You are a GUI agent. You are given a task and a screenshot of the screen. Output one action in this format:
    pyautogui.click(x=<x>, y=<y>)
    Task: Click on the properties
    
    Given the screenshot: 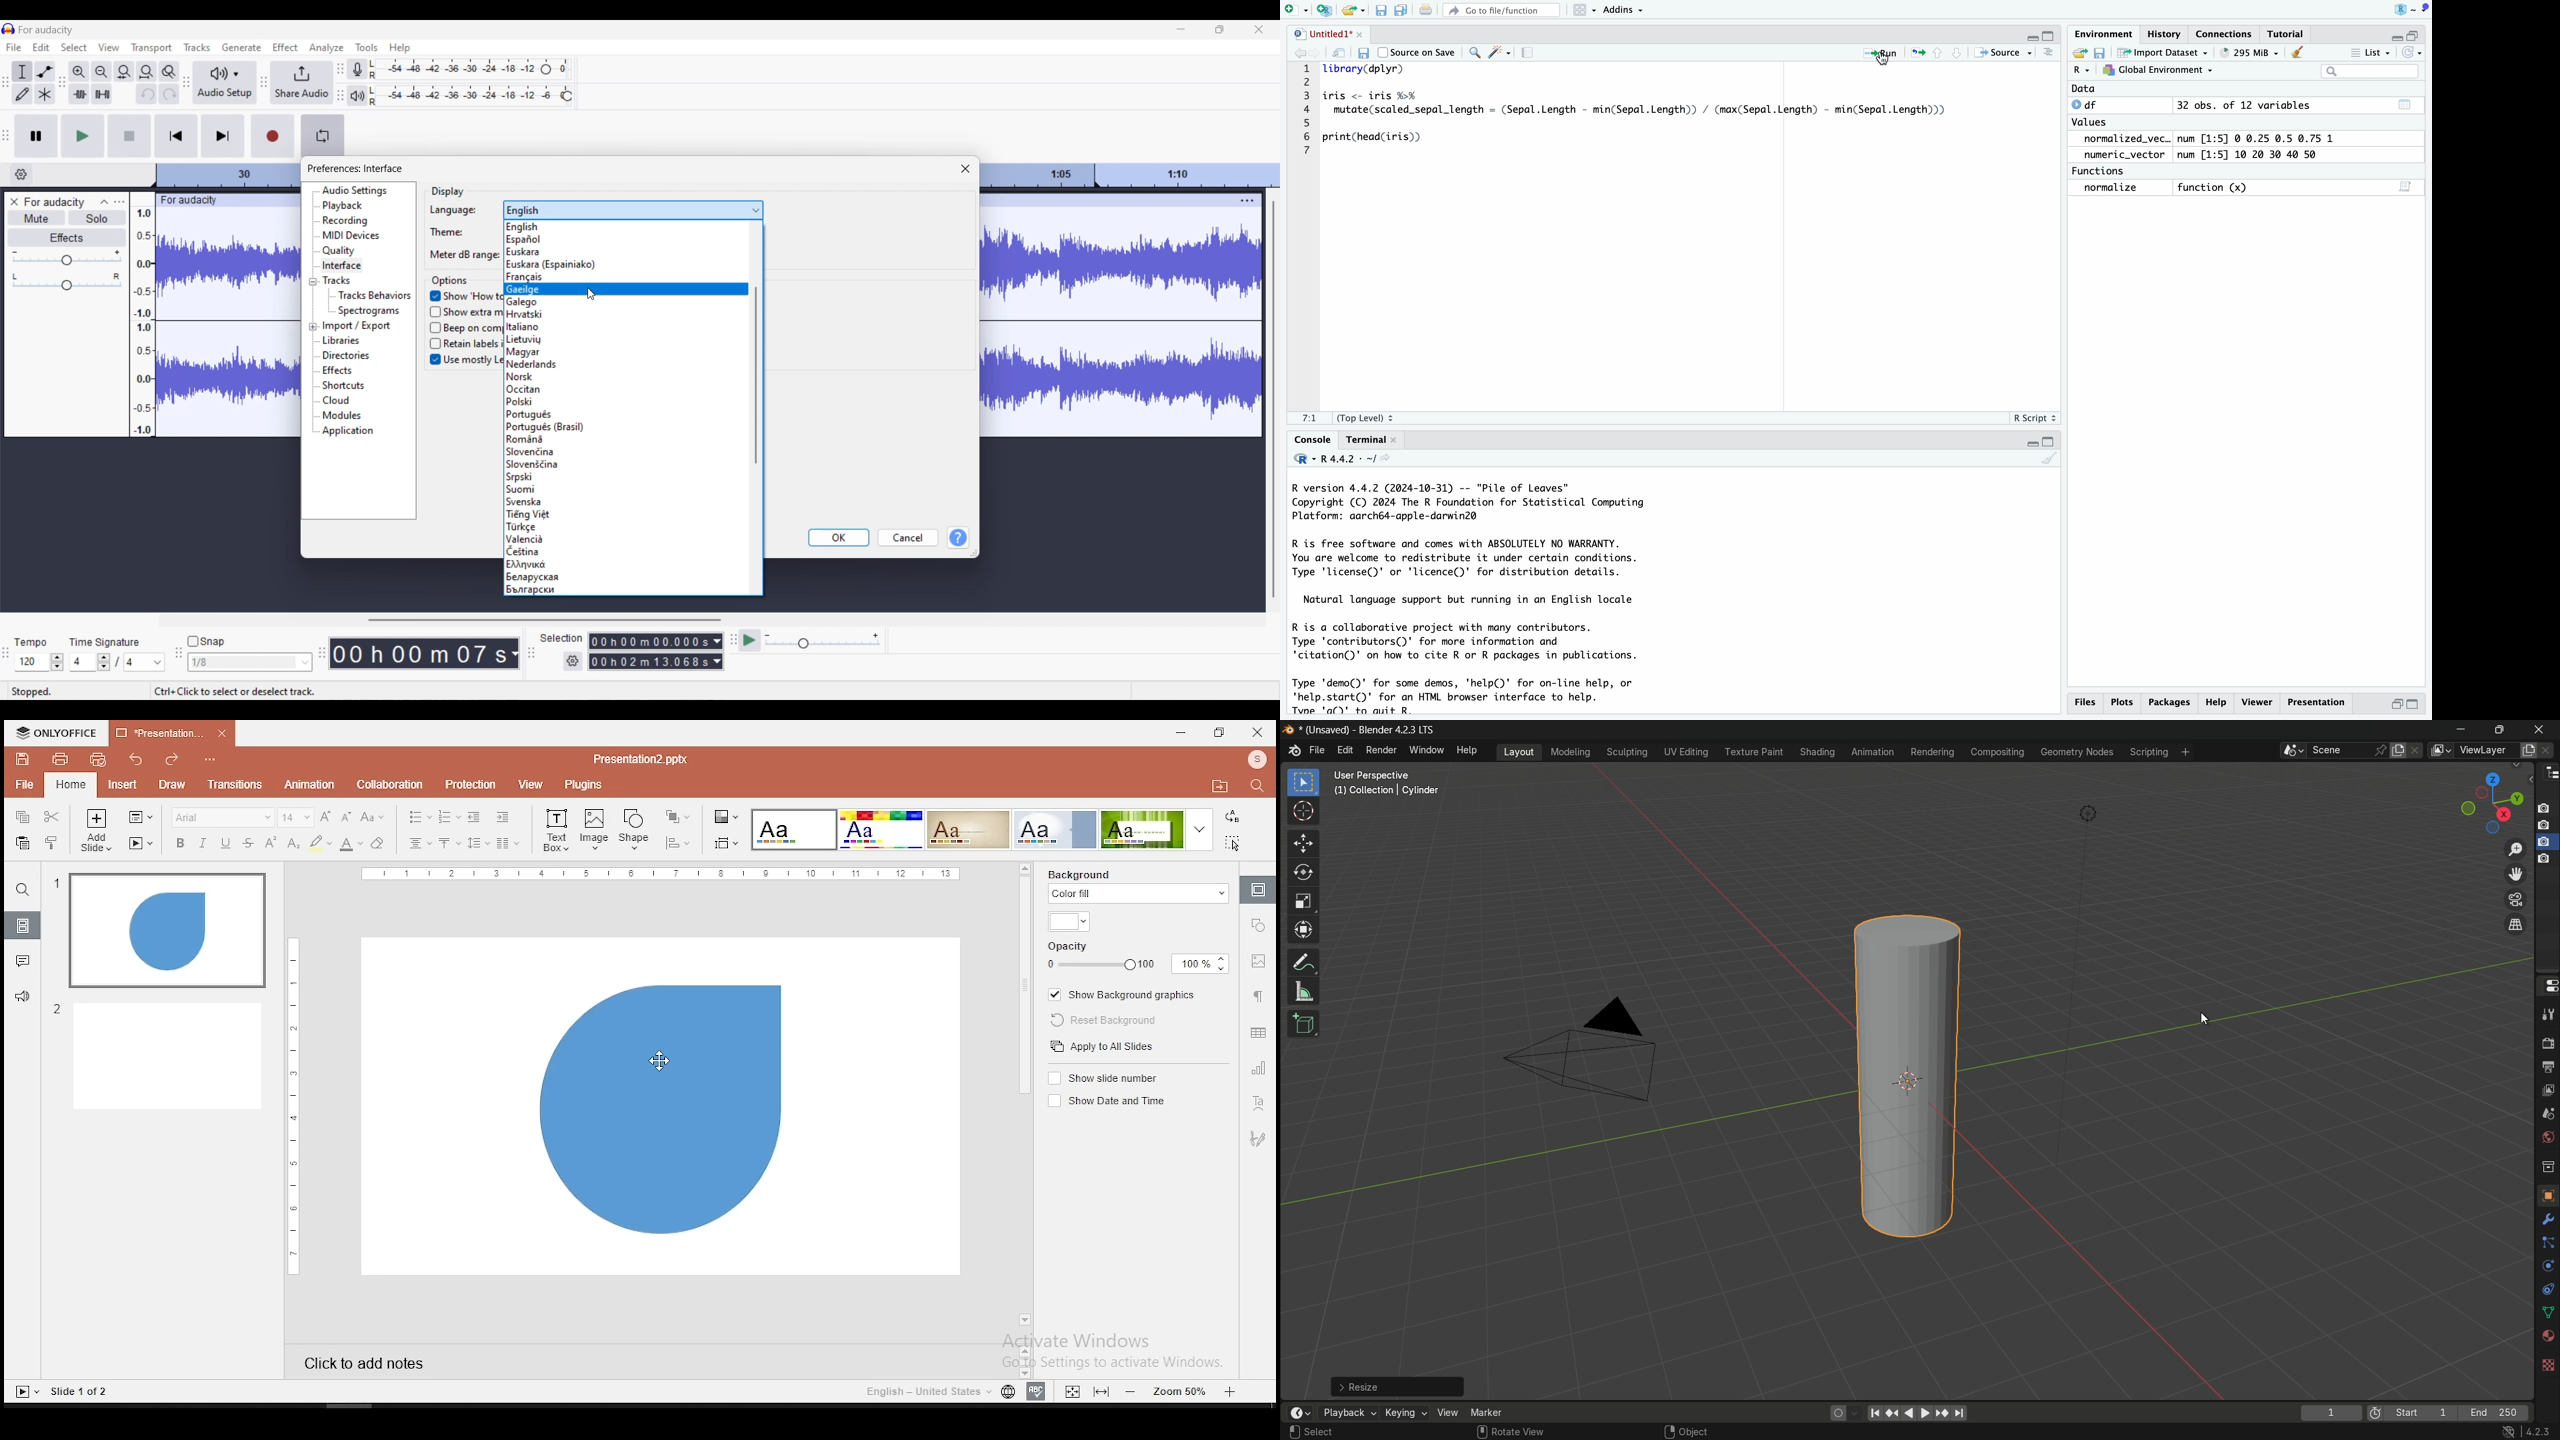 What is the action you would take?
    pyautogui.click(x=2547, y=985)
    